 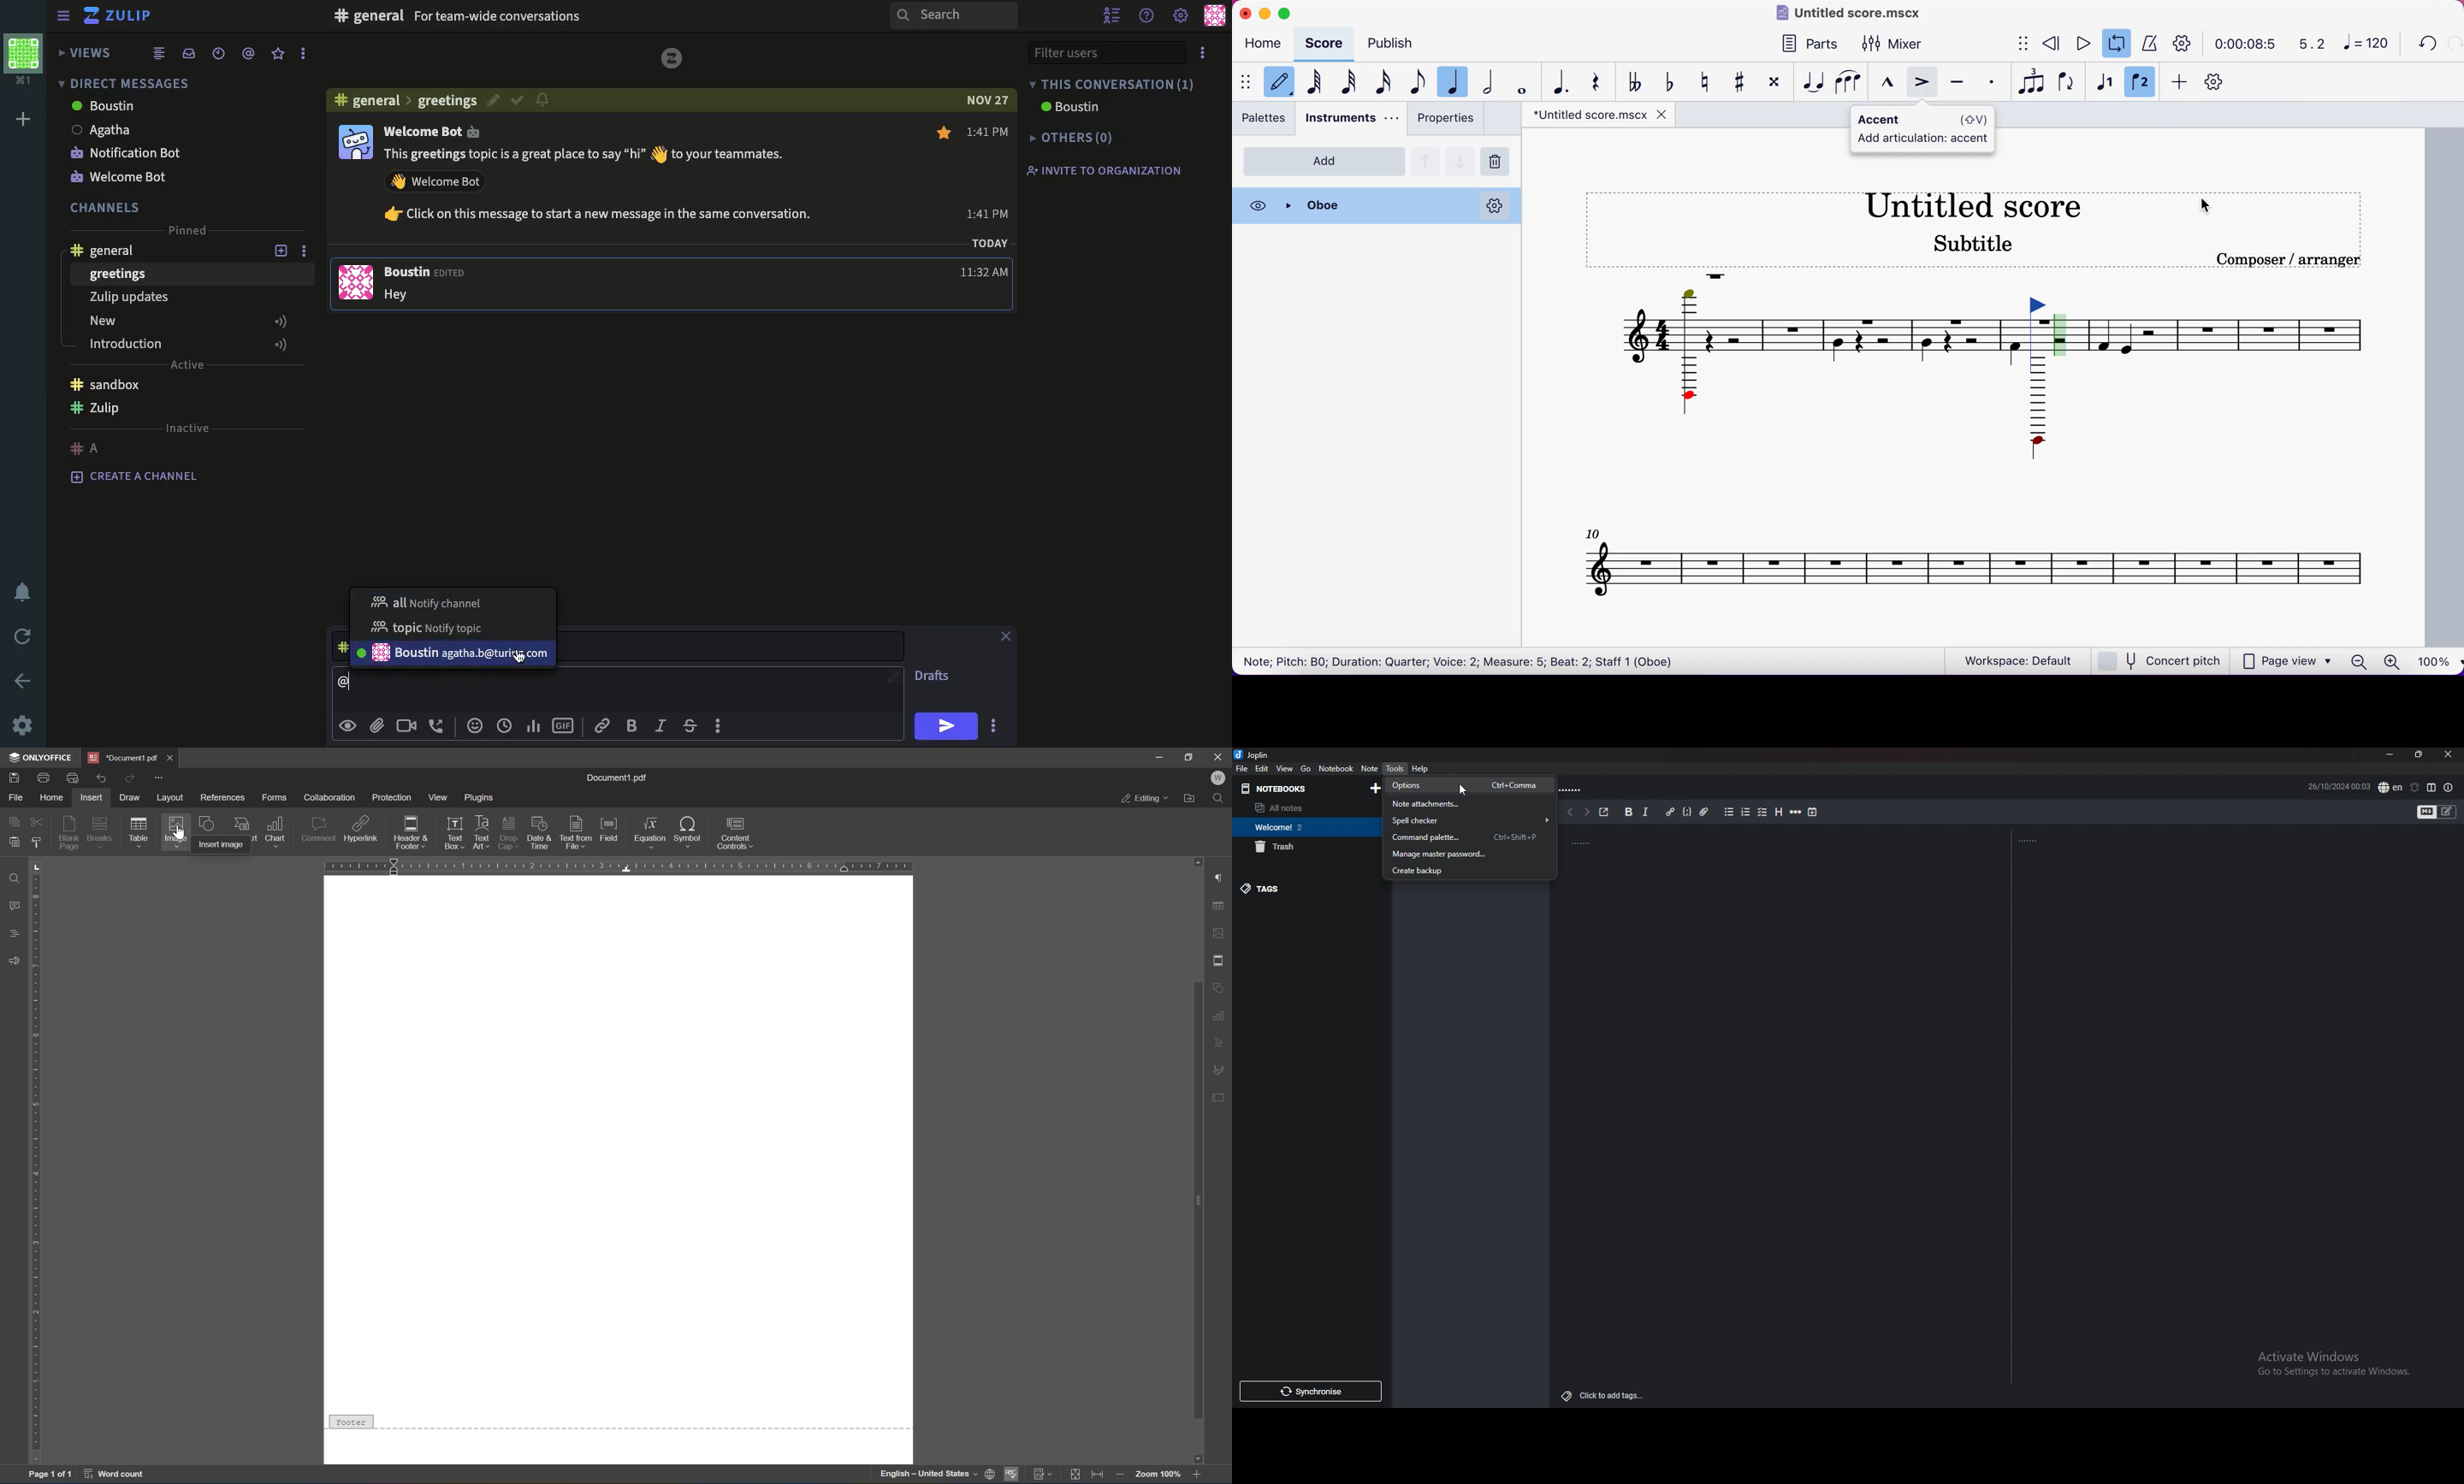 I want to click on view, so click(x=1285, y=768).